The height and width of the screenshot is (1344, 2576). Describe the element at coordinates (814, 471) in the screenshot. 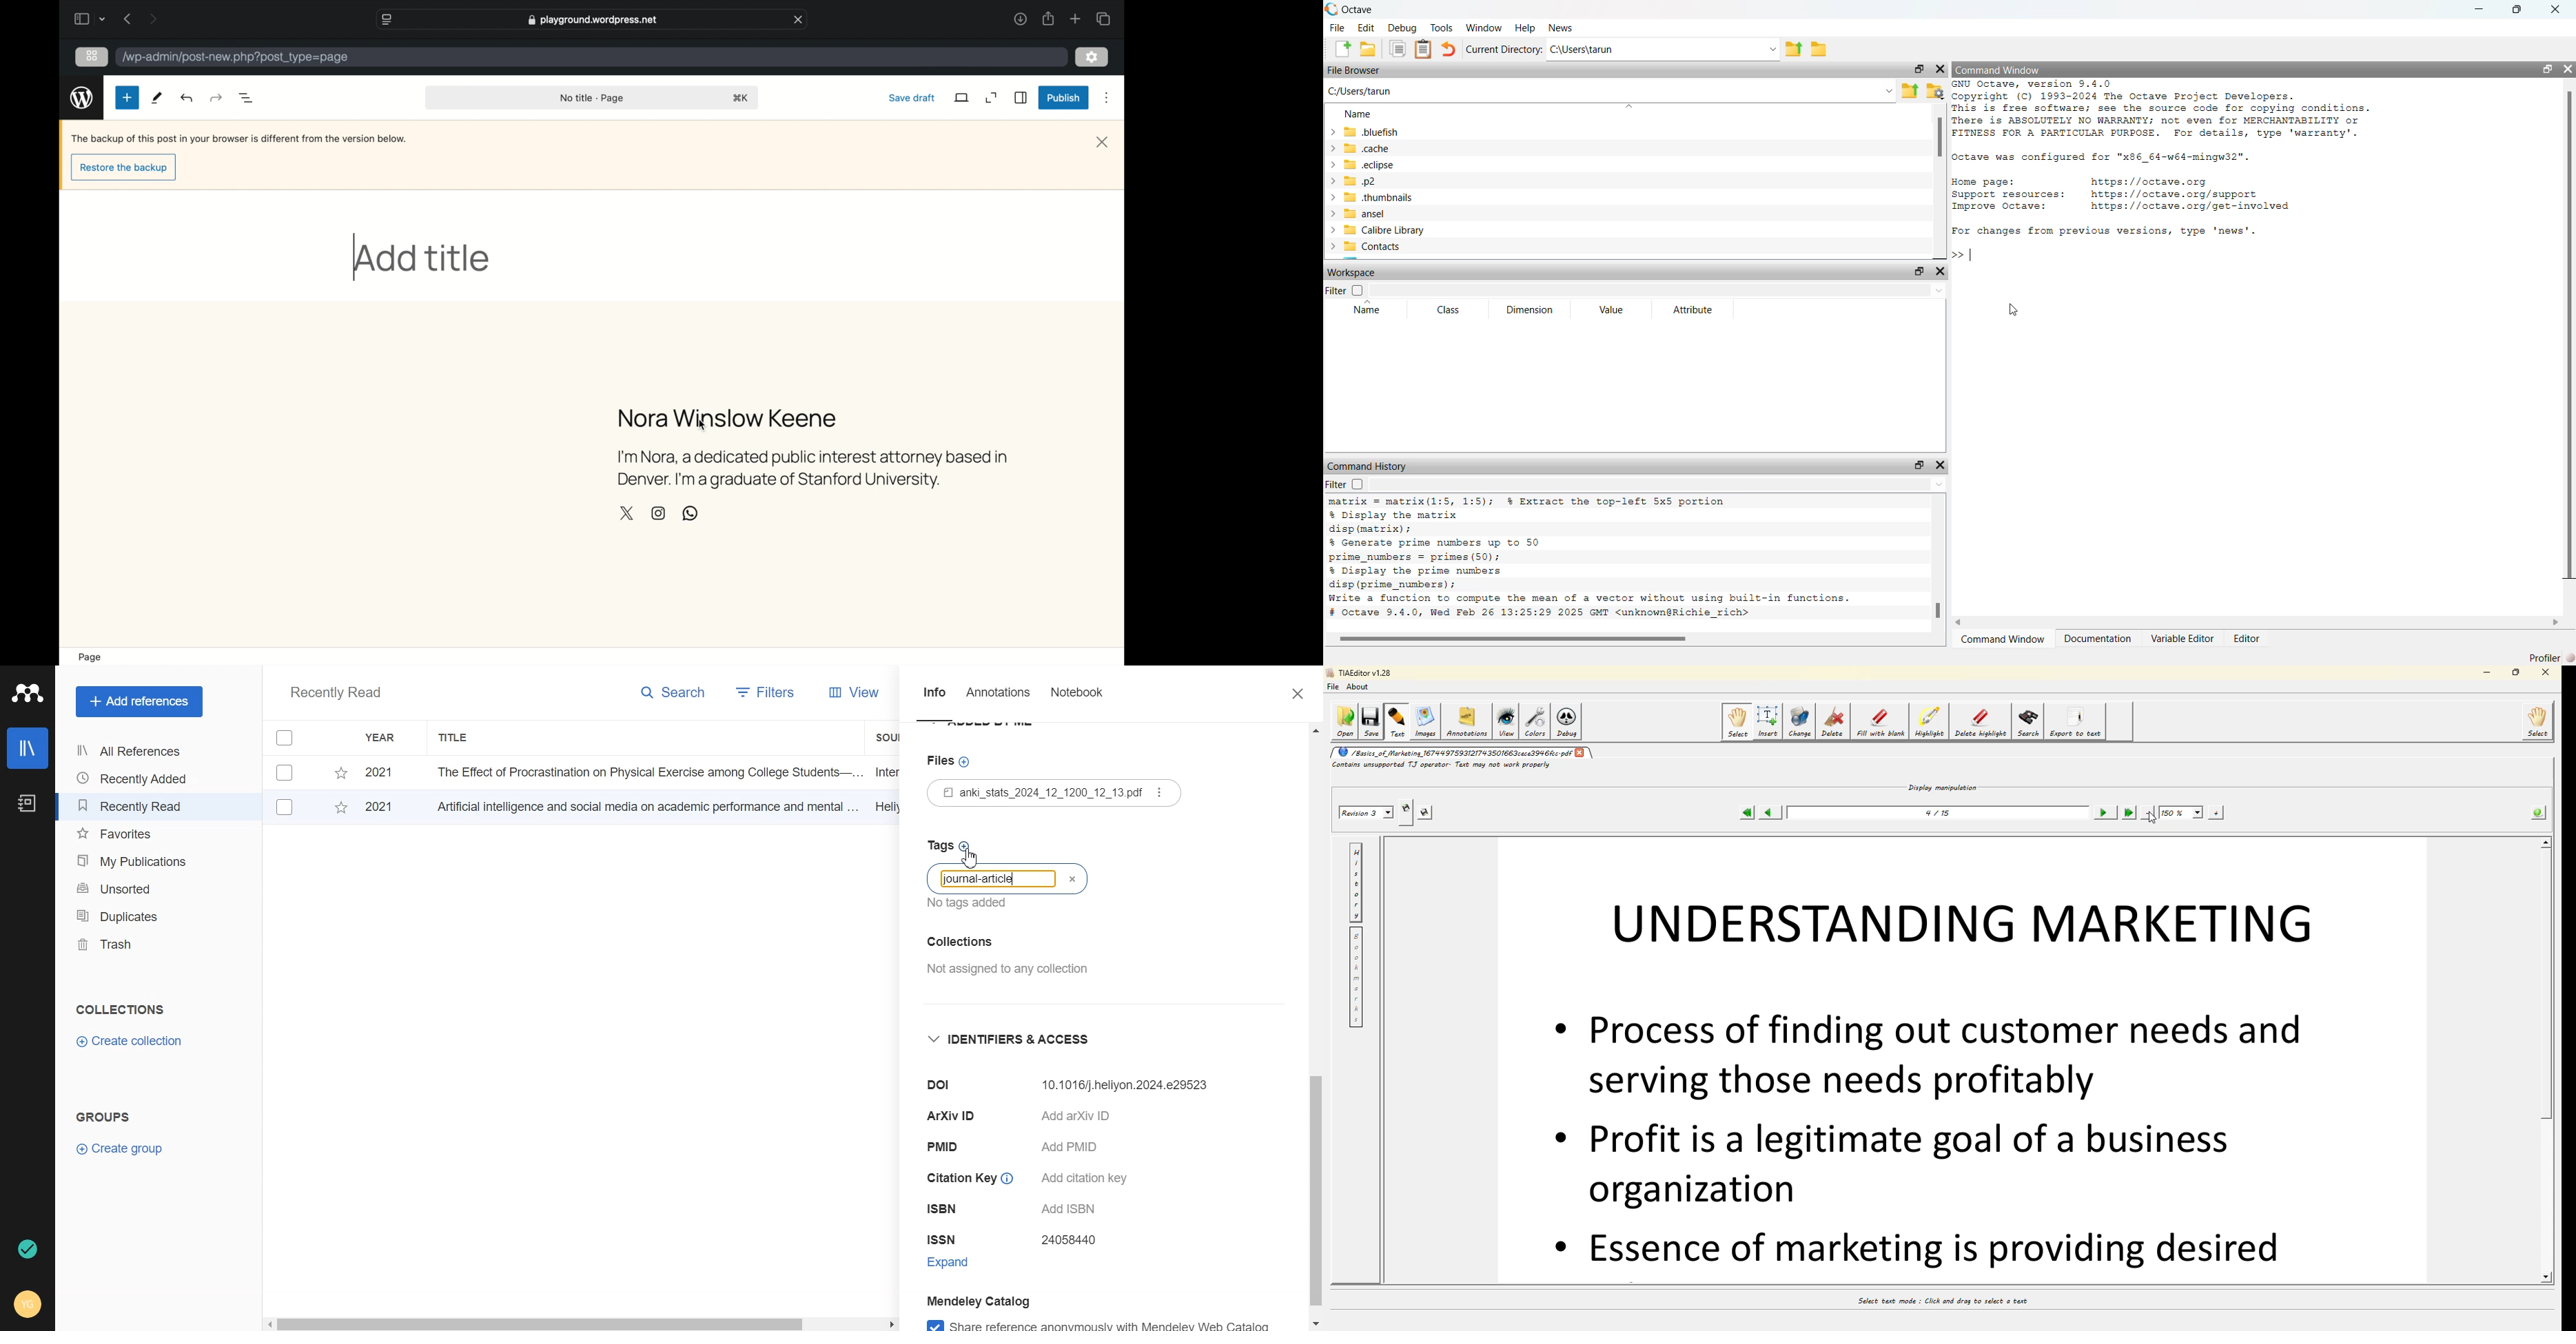

I see `sample byline` at that location.